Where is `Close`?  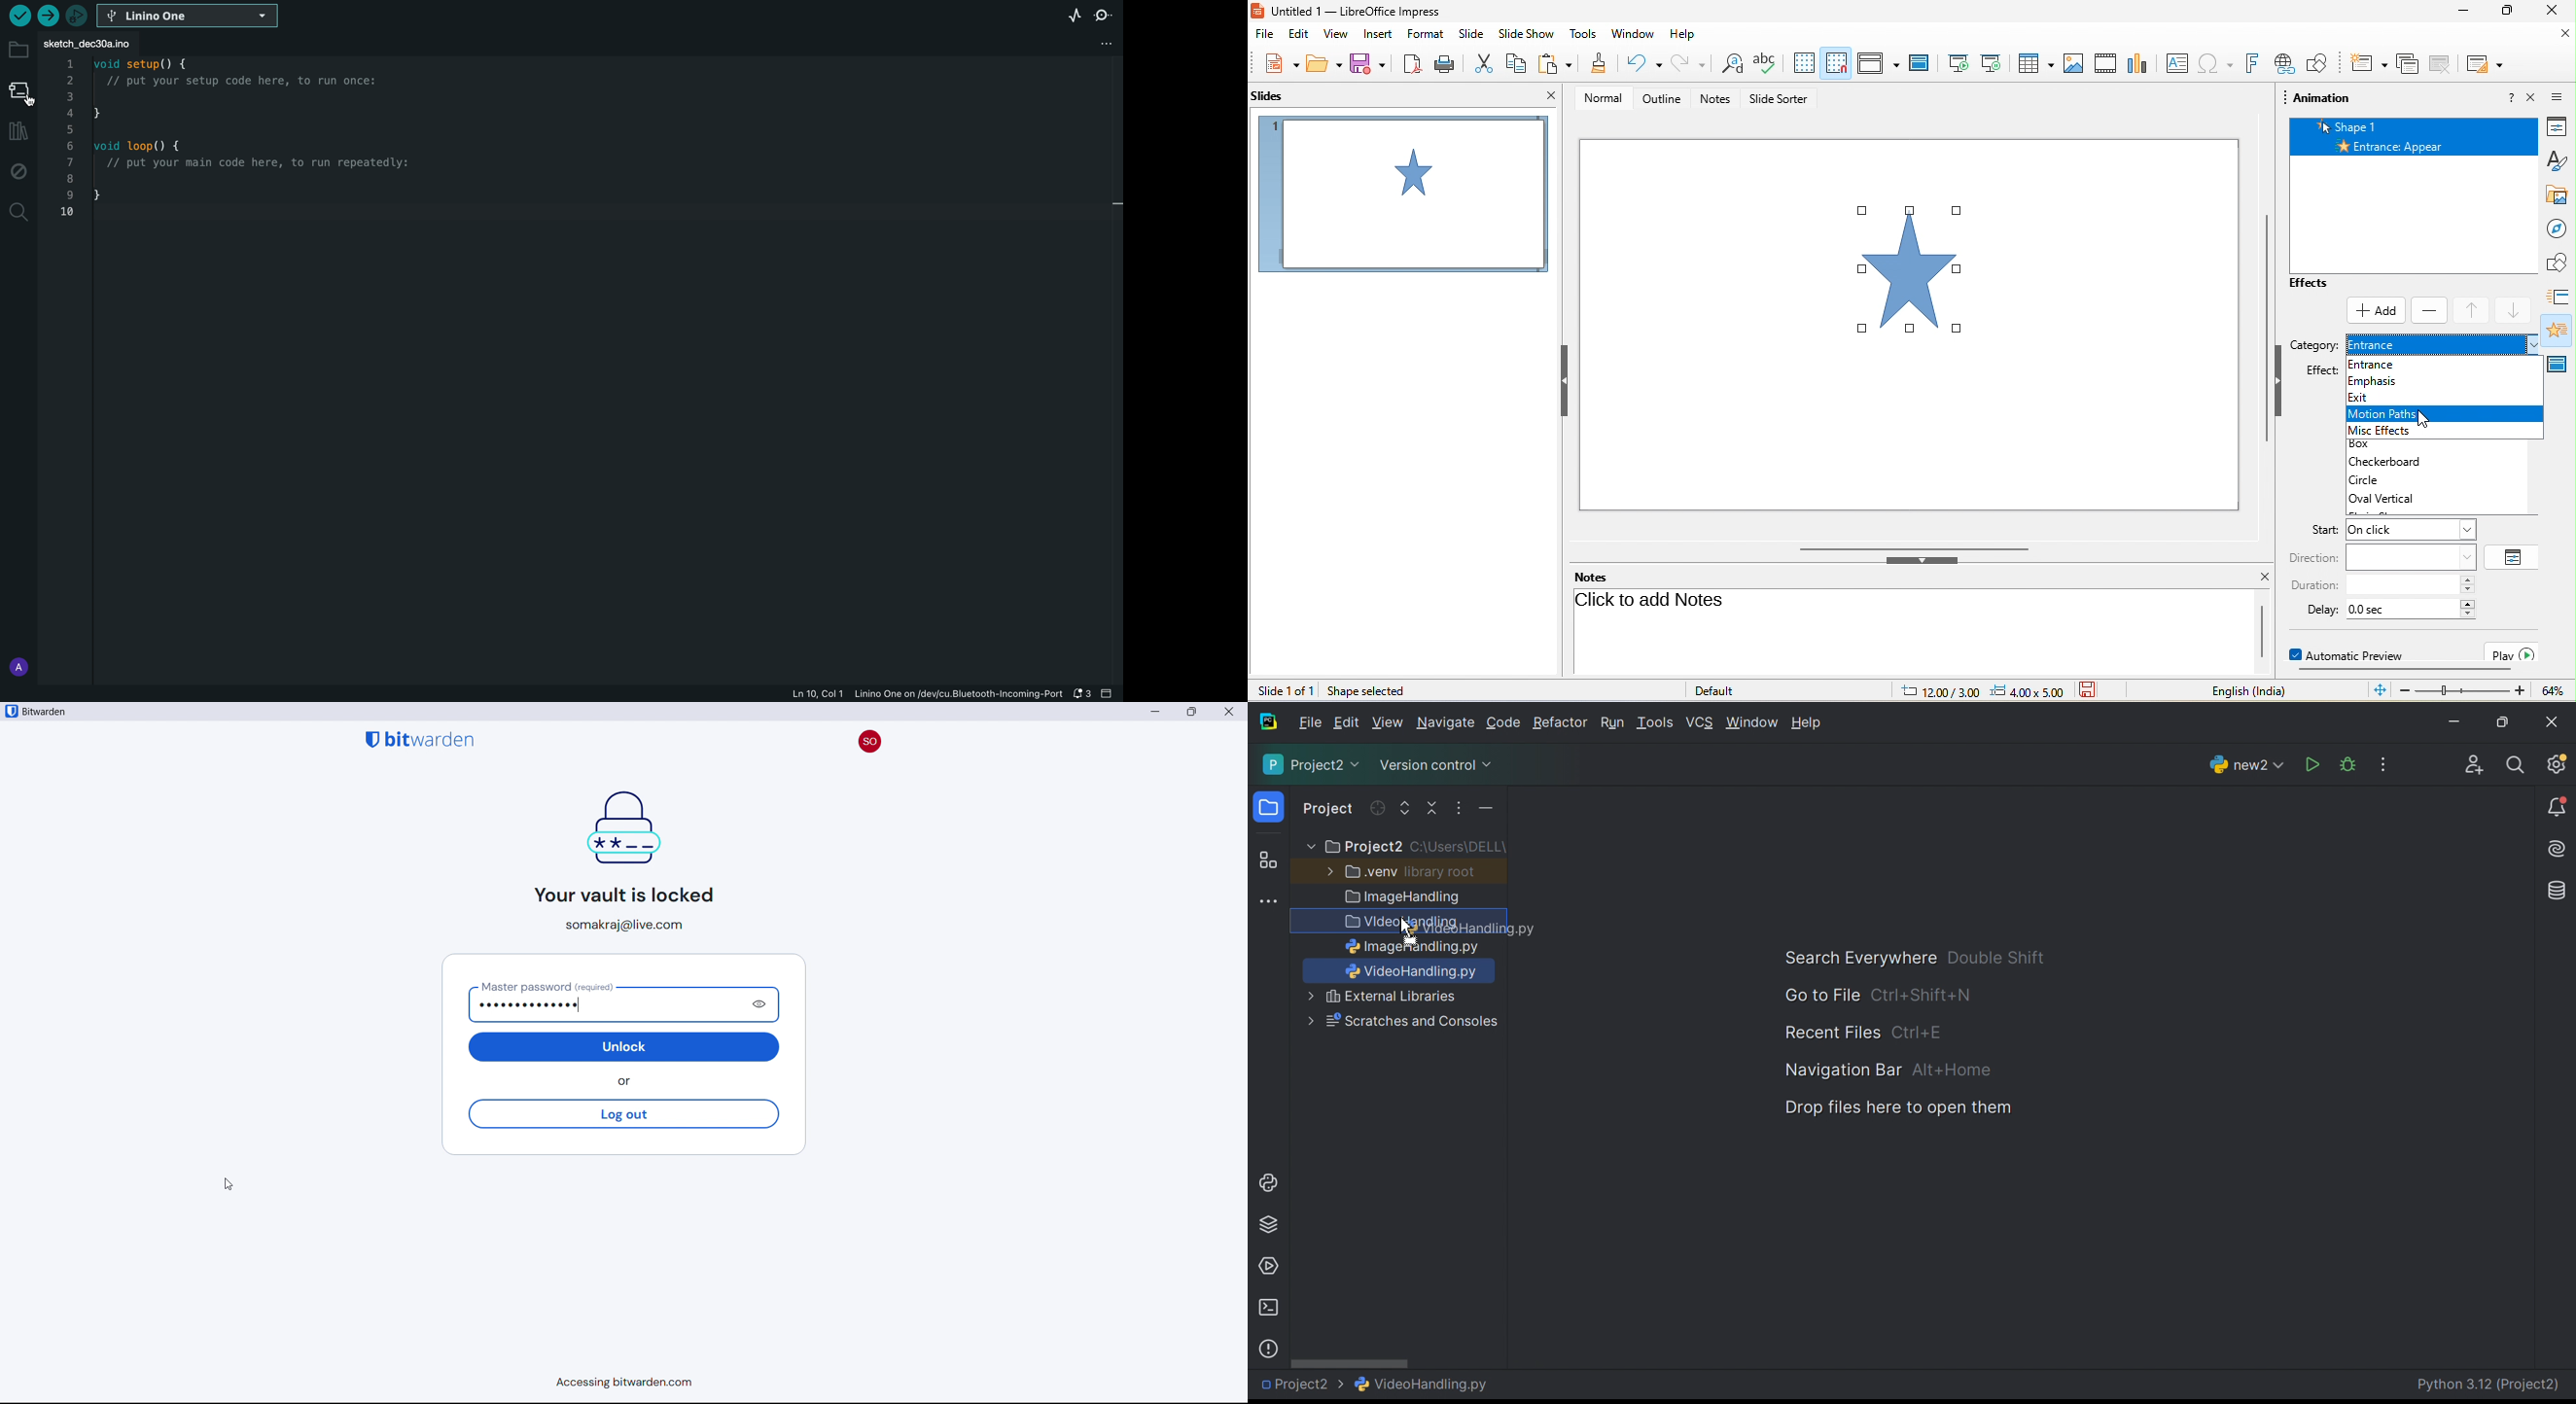 Close is located at coordinates (2552, 722).